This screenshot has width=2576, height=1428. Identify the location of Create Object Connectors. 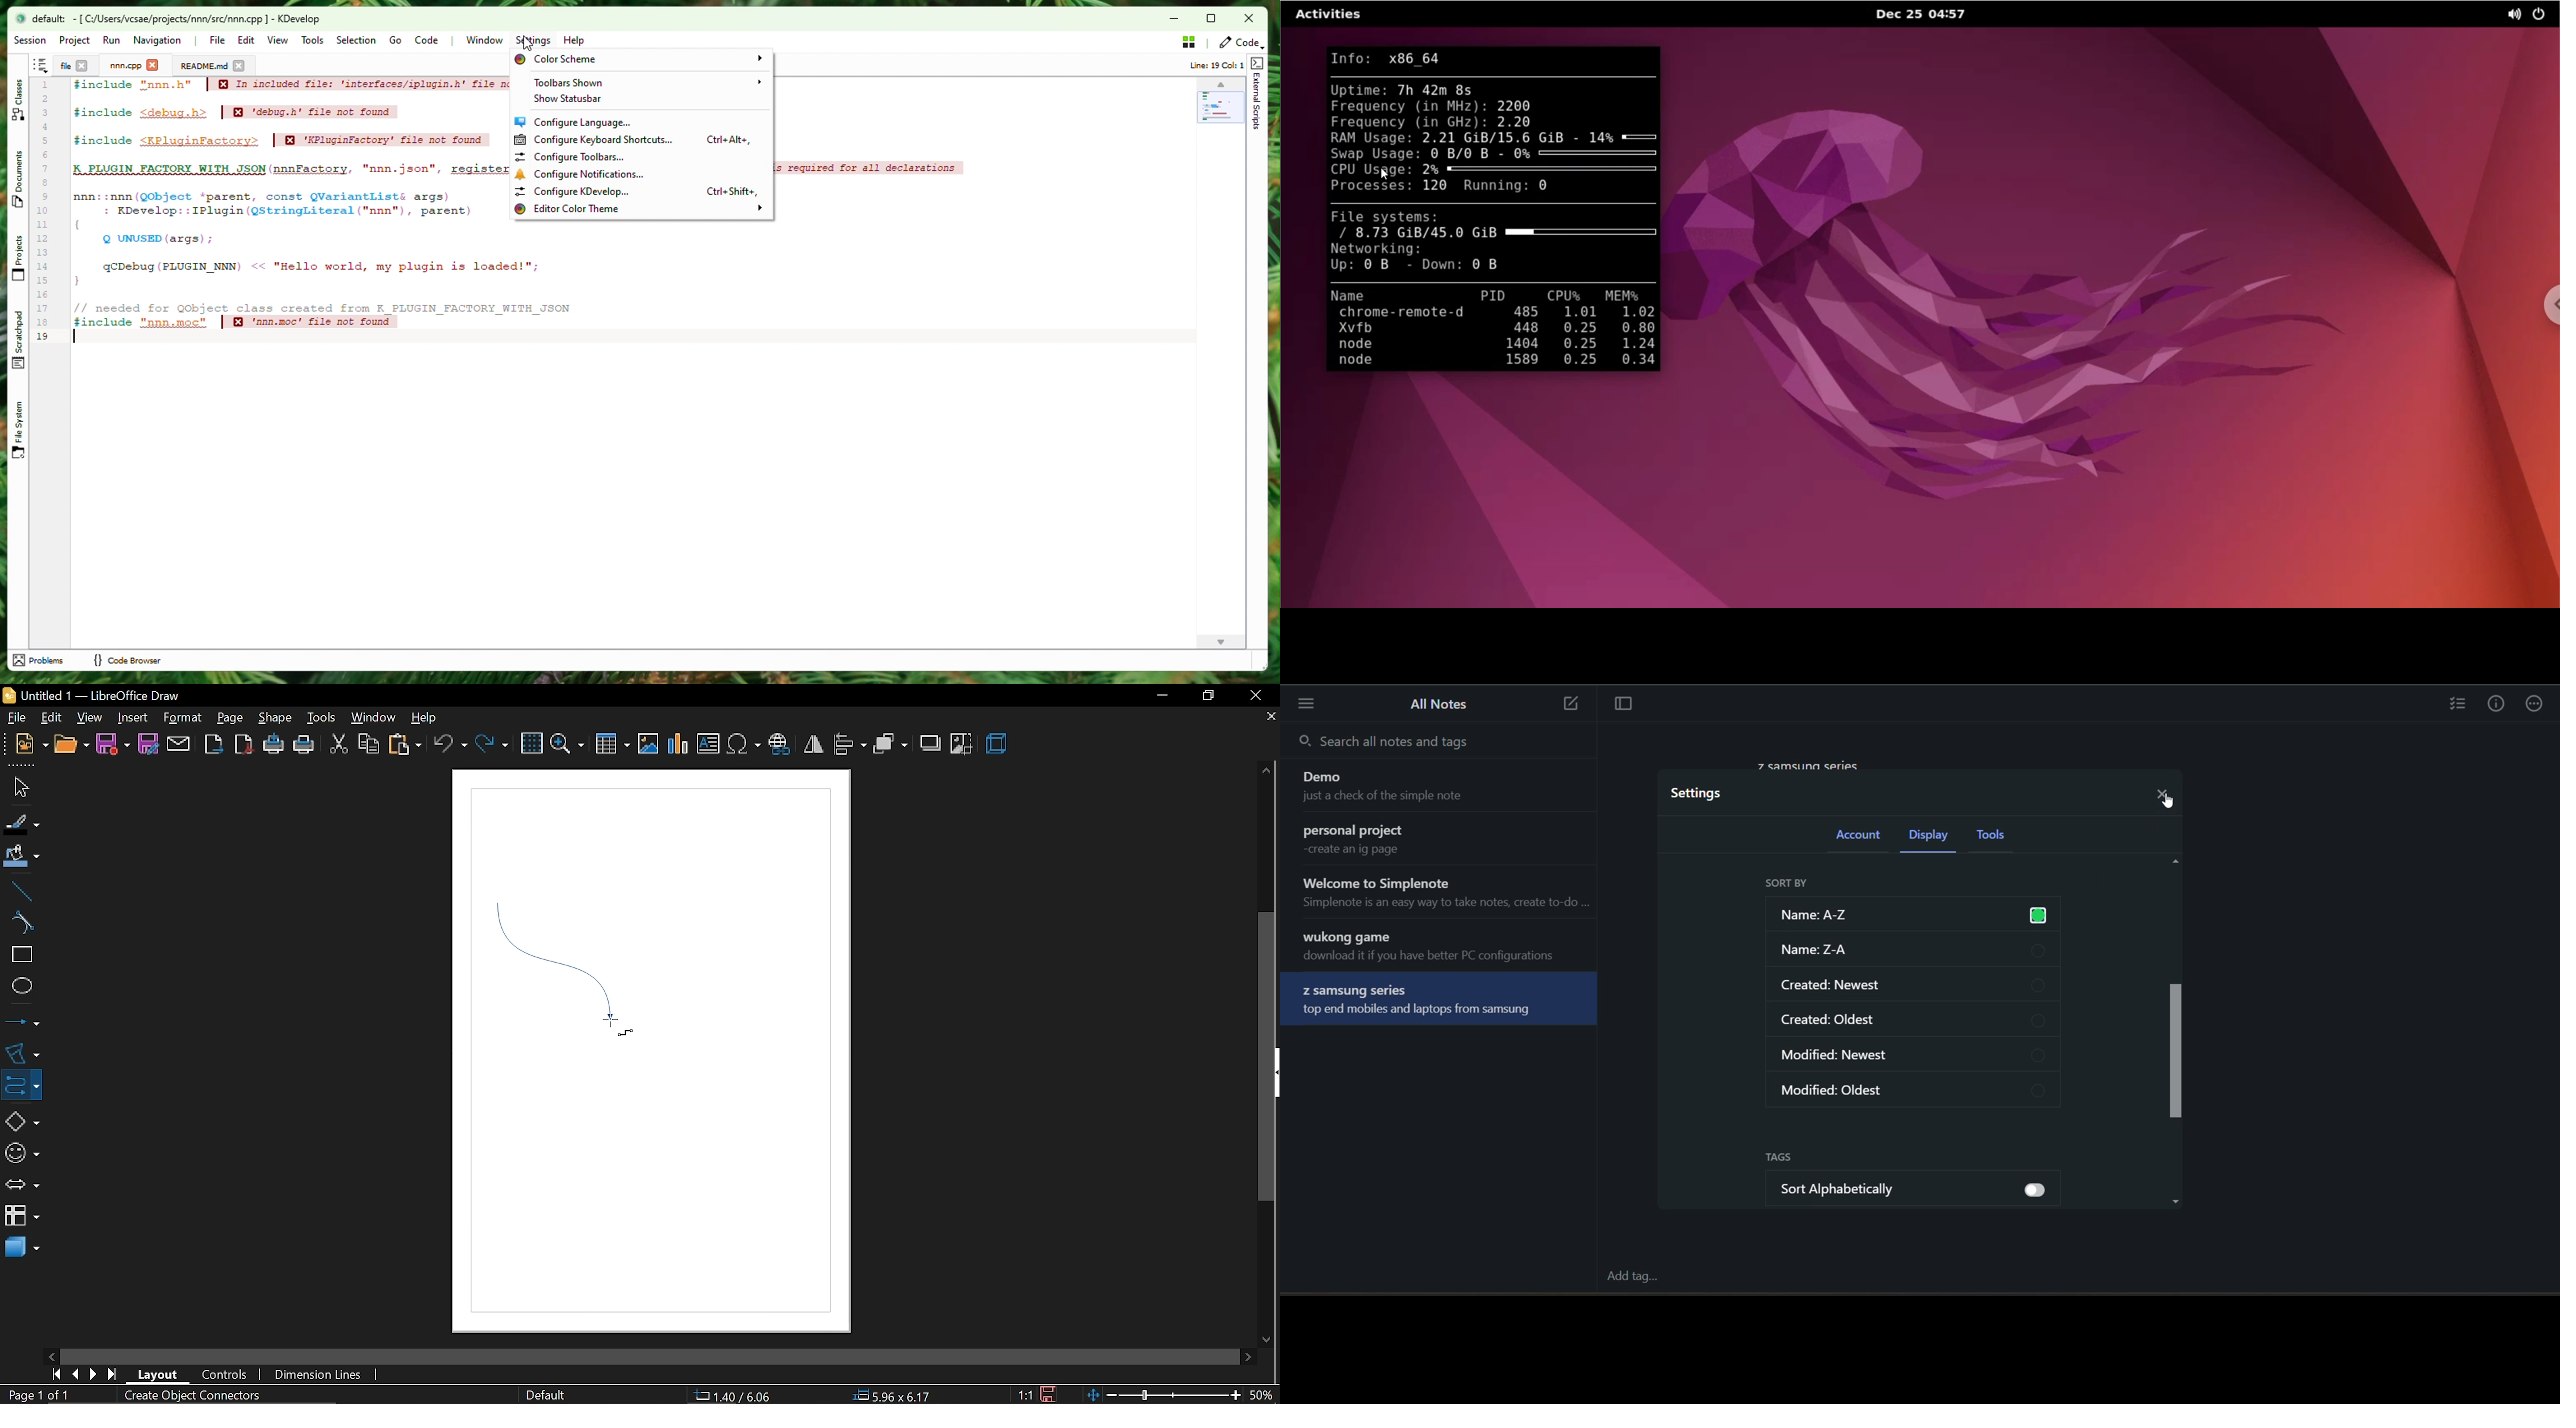
(188, 1396).